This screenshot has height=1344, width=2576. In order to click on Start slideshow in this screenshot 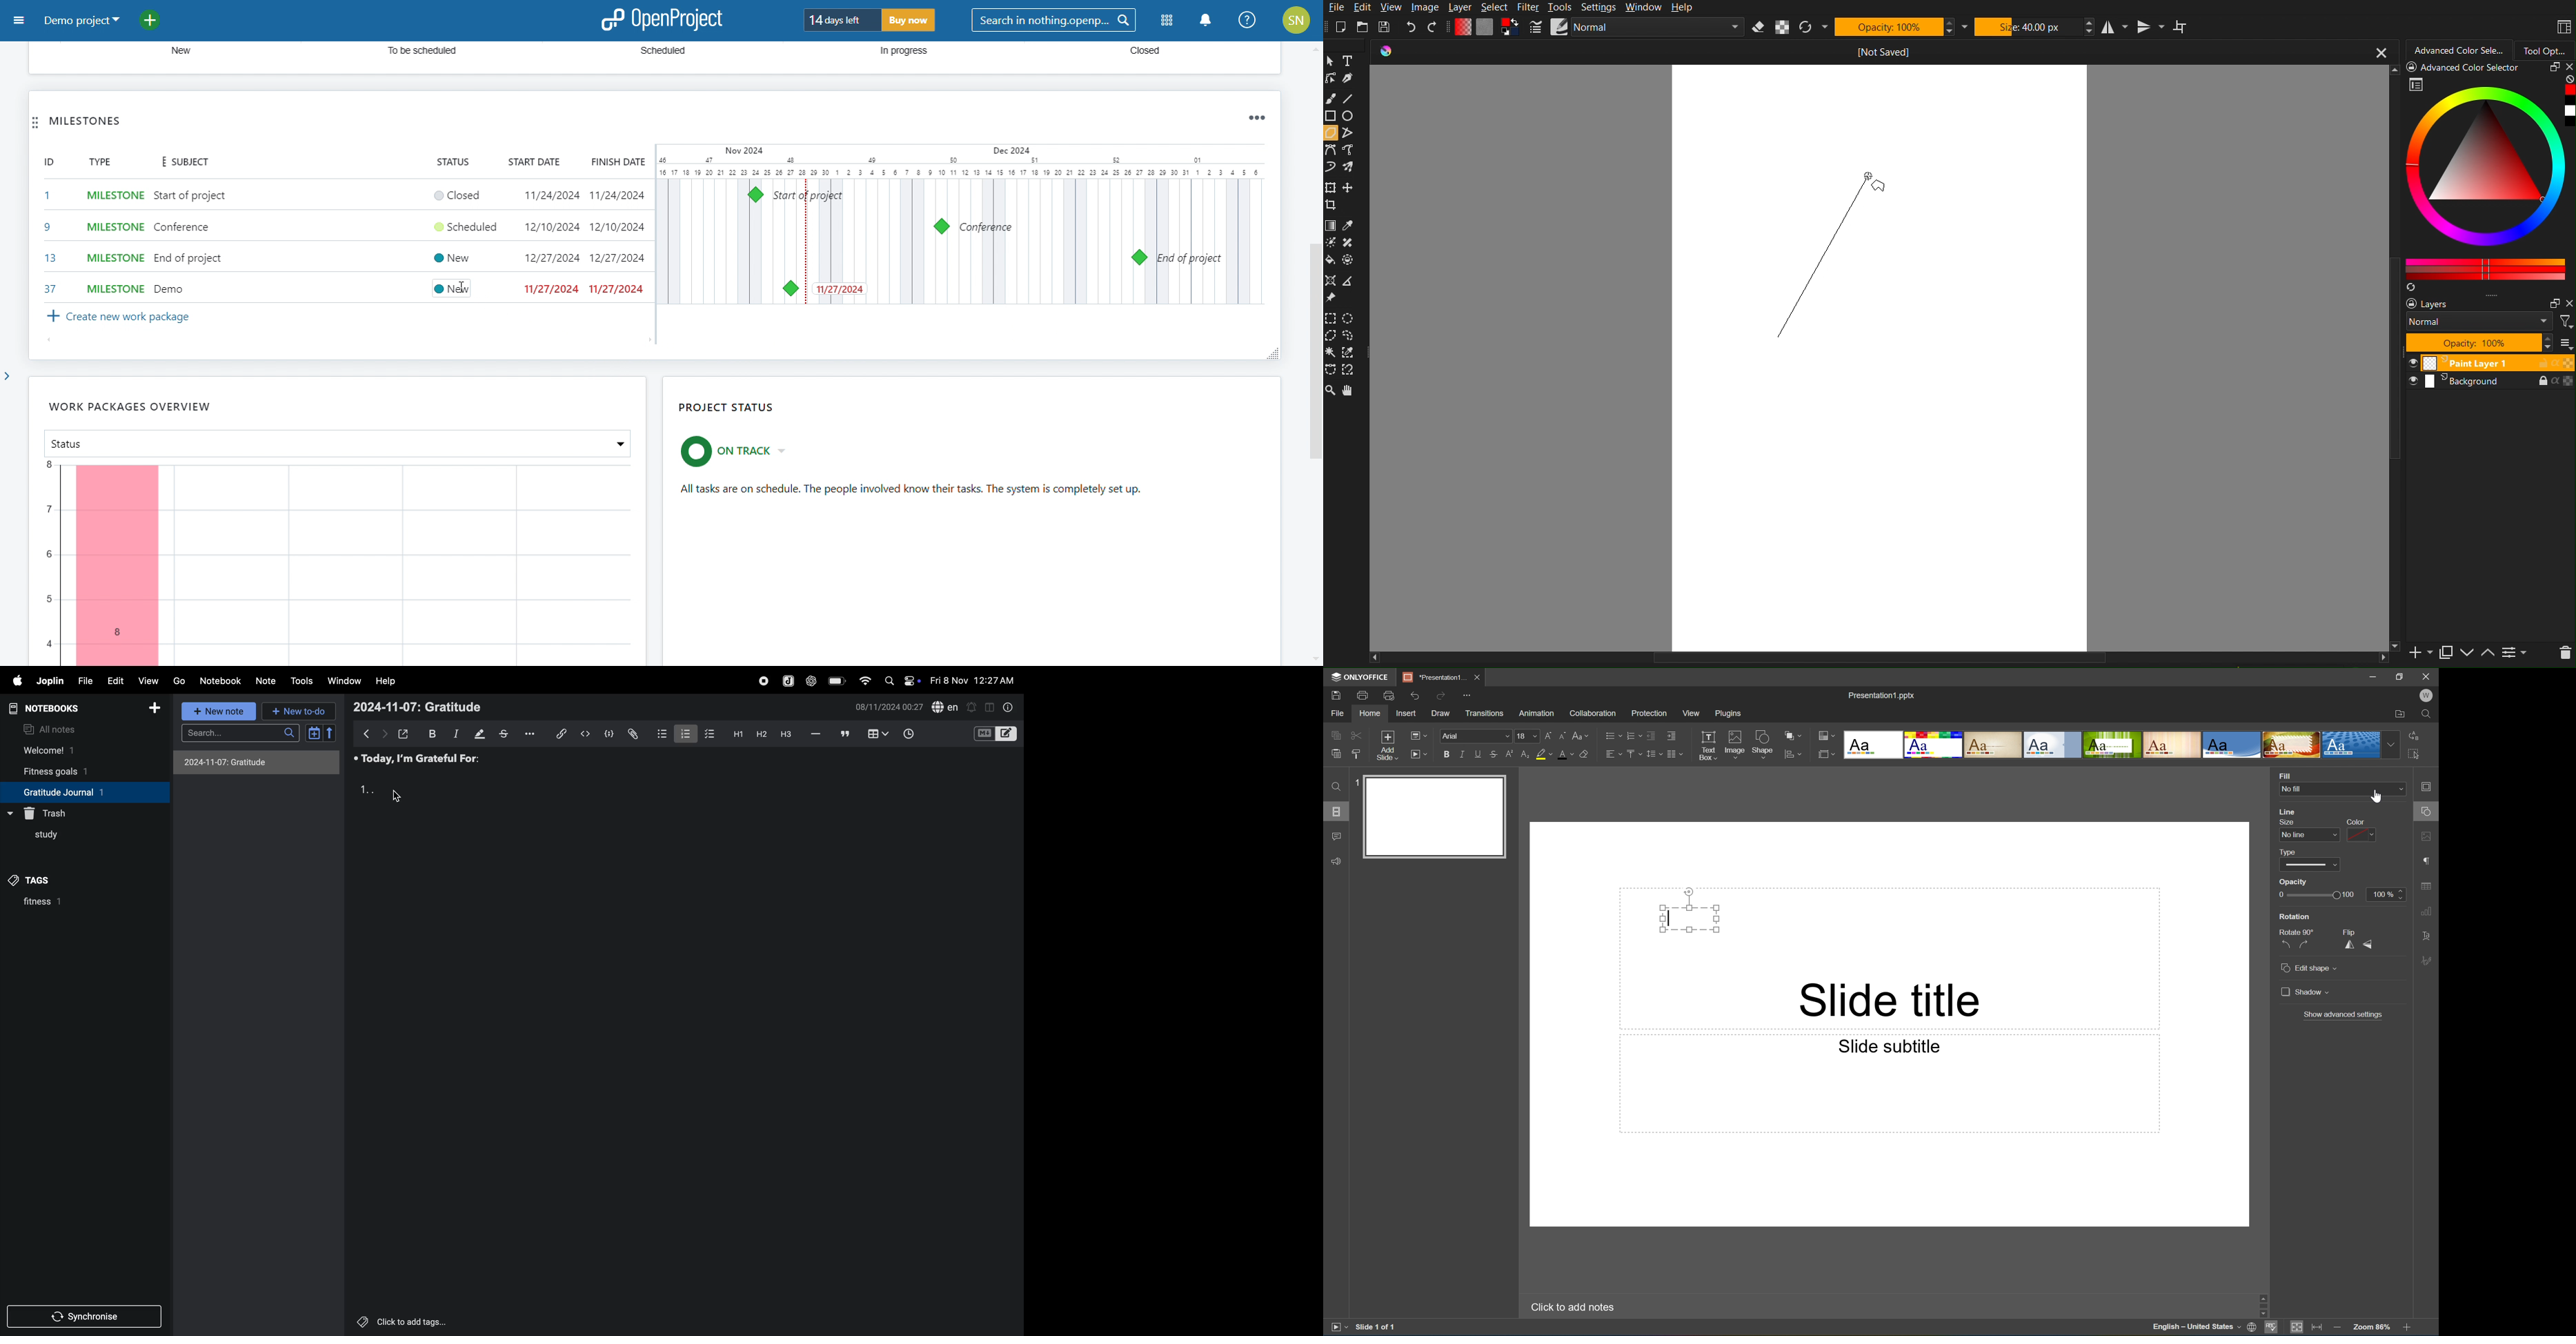, I will do `click(1418, 753)`.